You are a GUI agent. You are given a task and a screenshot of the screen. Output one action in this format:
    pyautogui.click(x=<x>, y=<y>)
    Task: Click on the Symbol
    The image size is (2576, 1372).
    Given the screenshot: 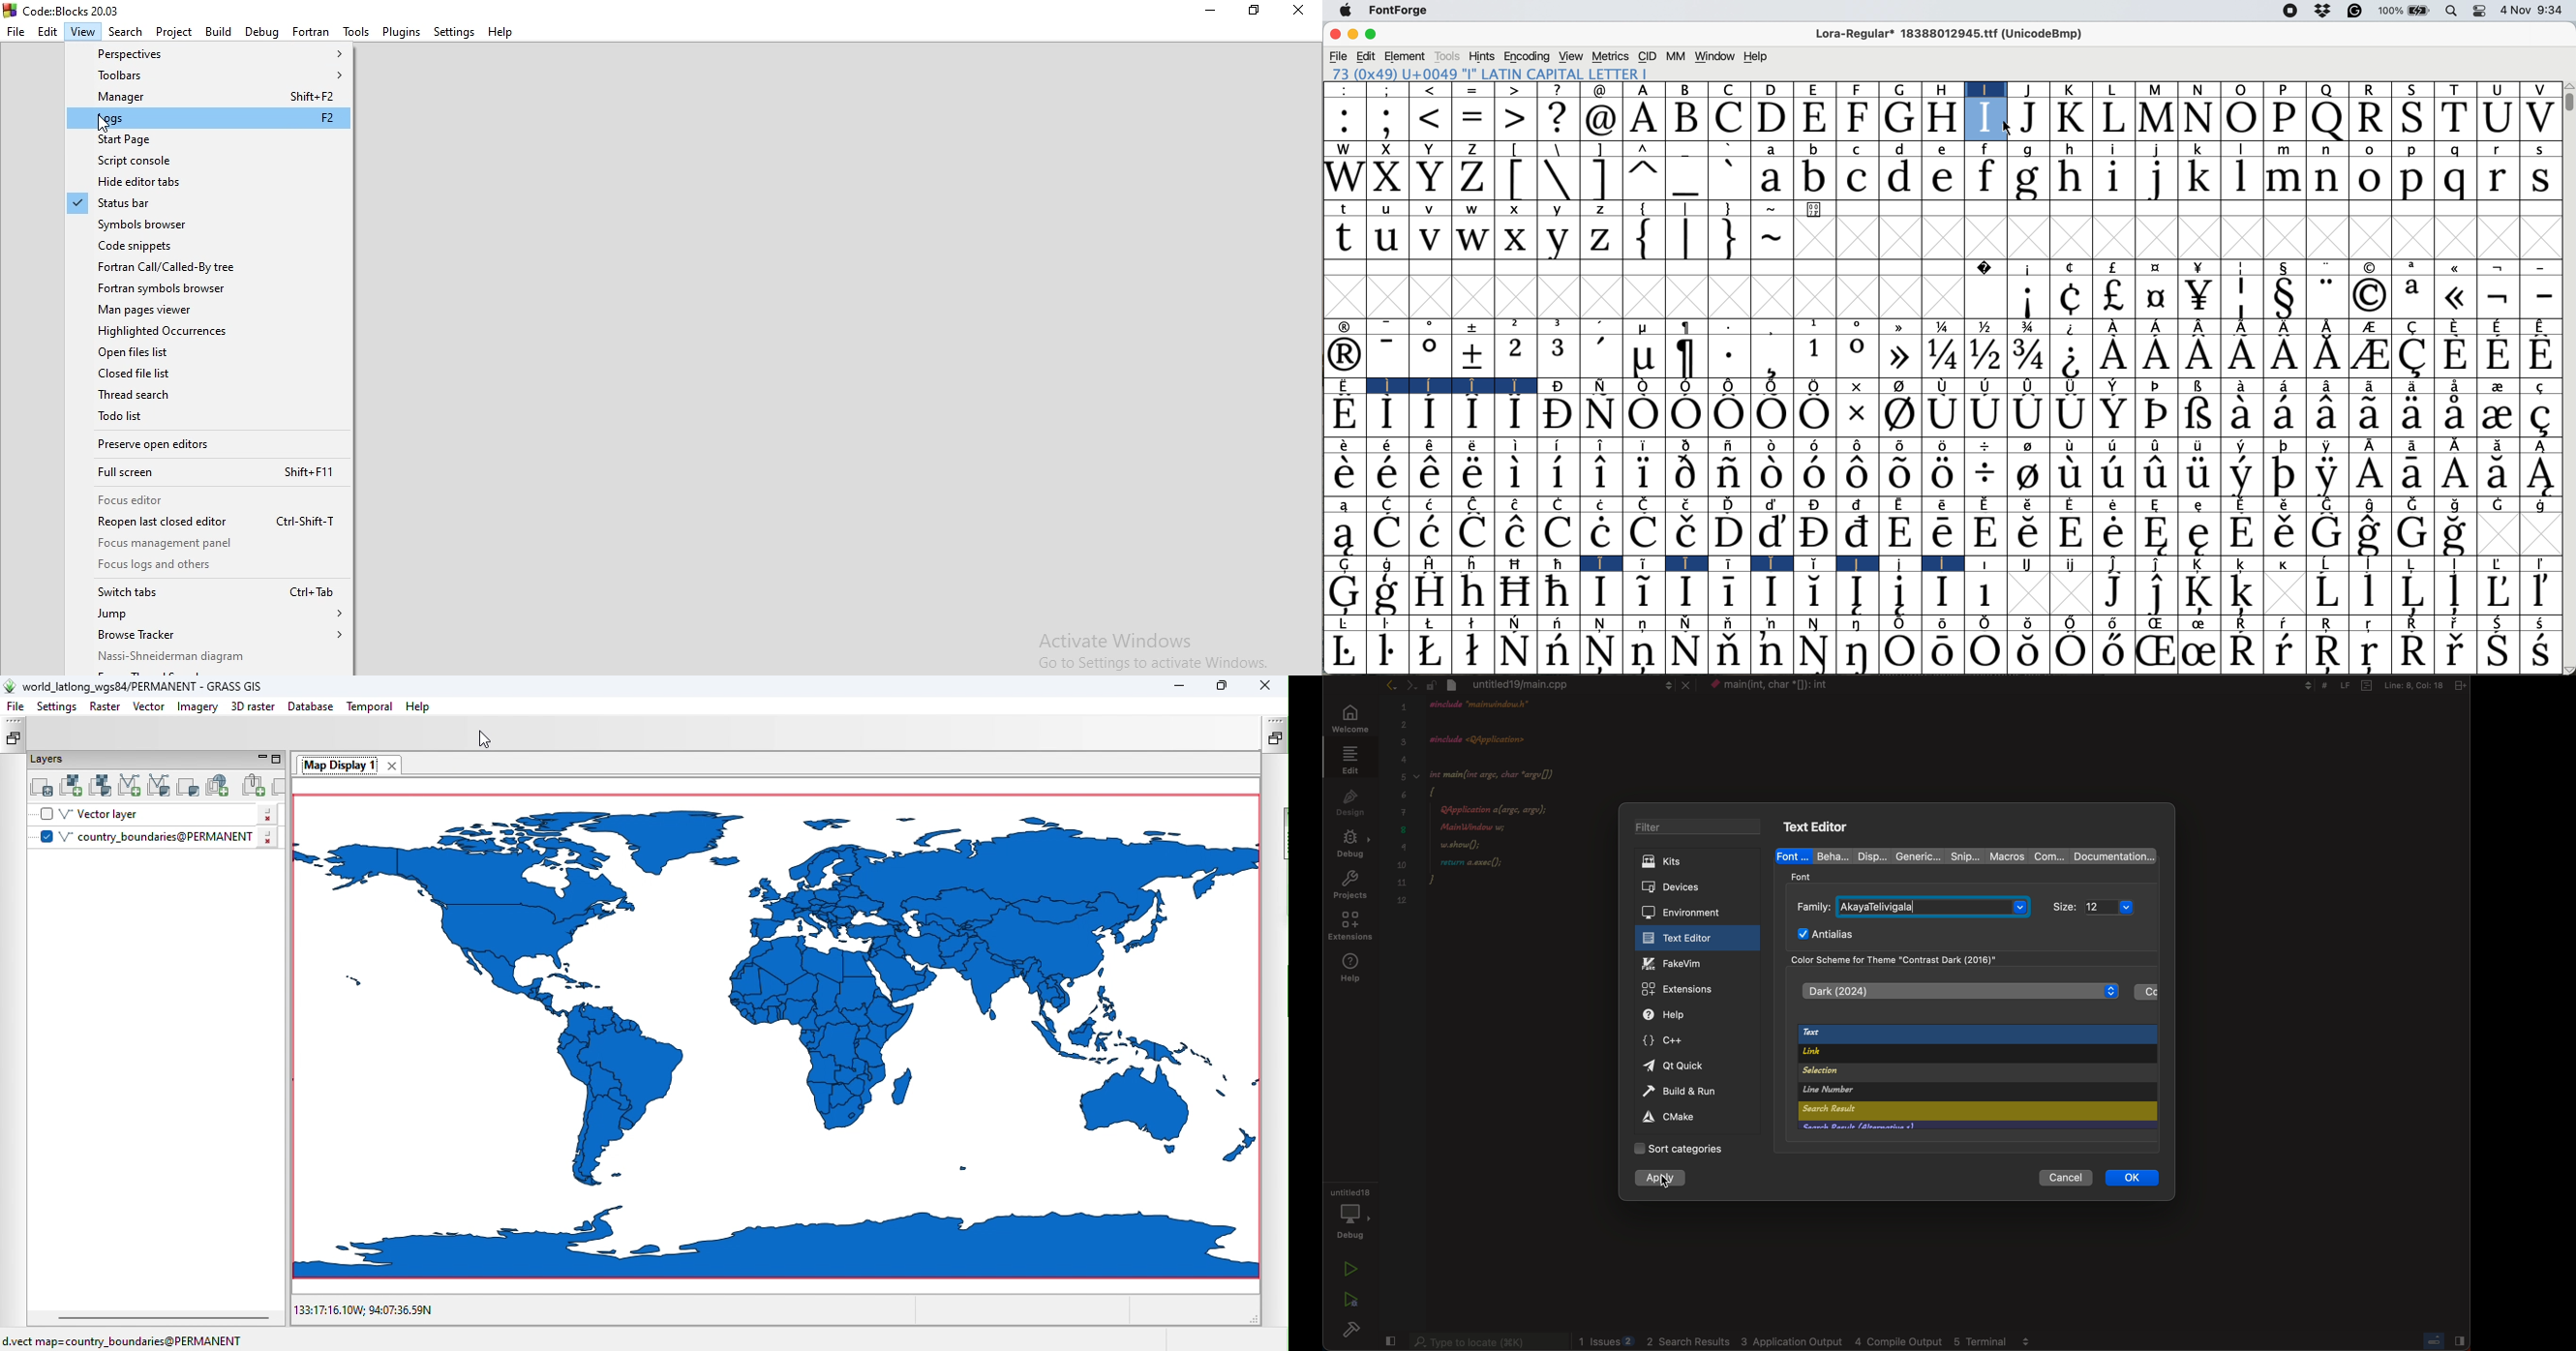 What is the action you would take?
    pyautogui.click(x=1687, y=652)
    